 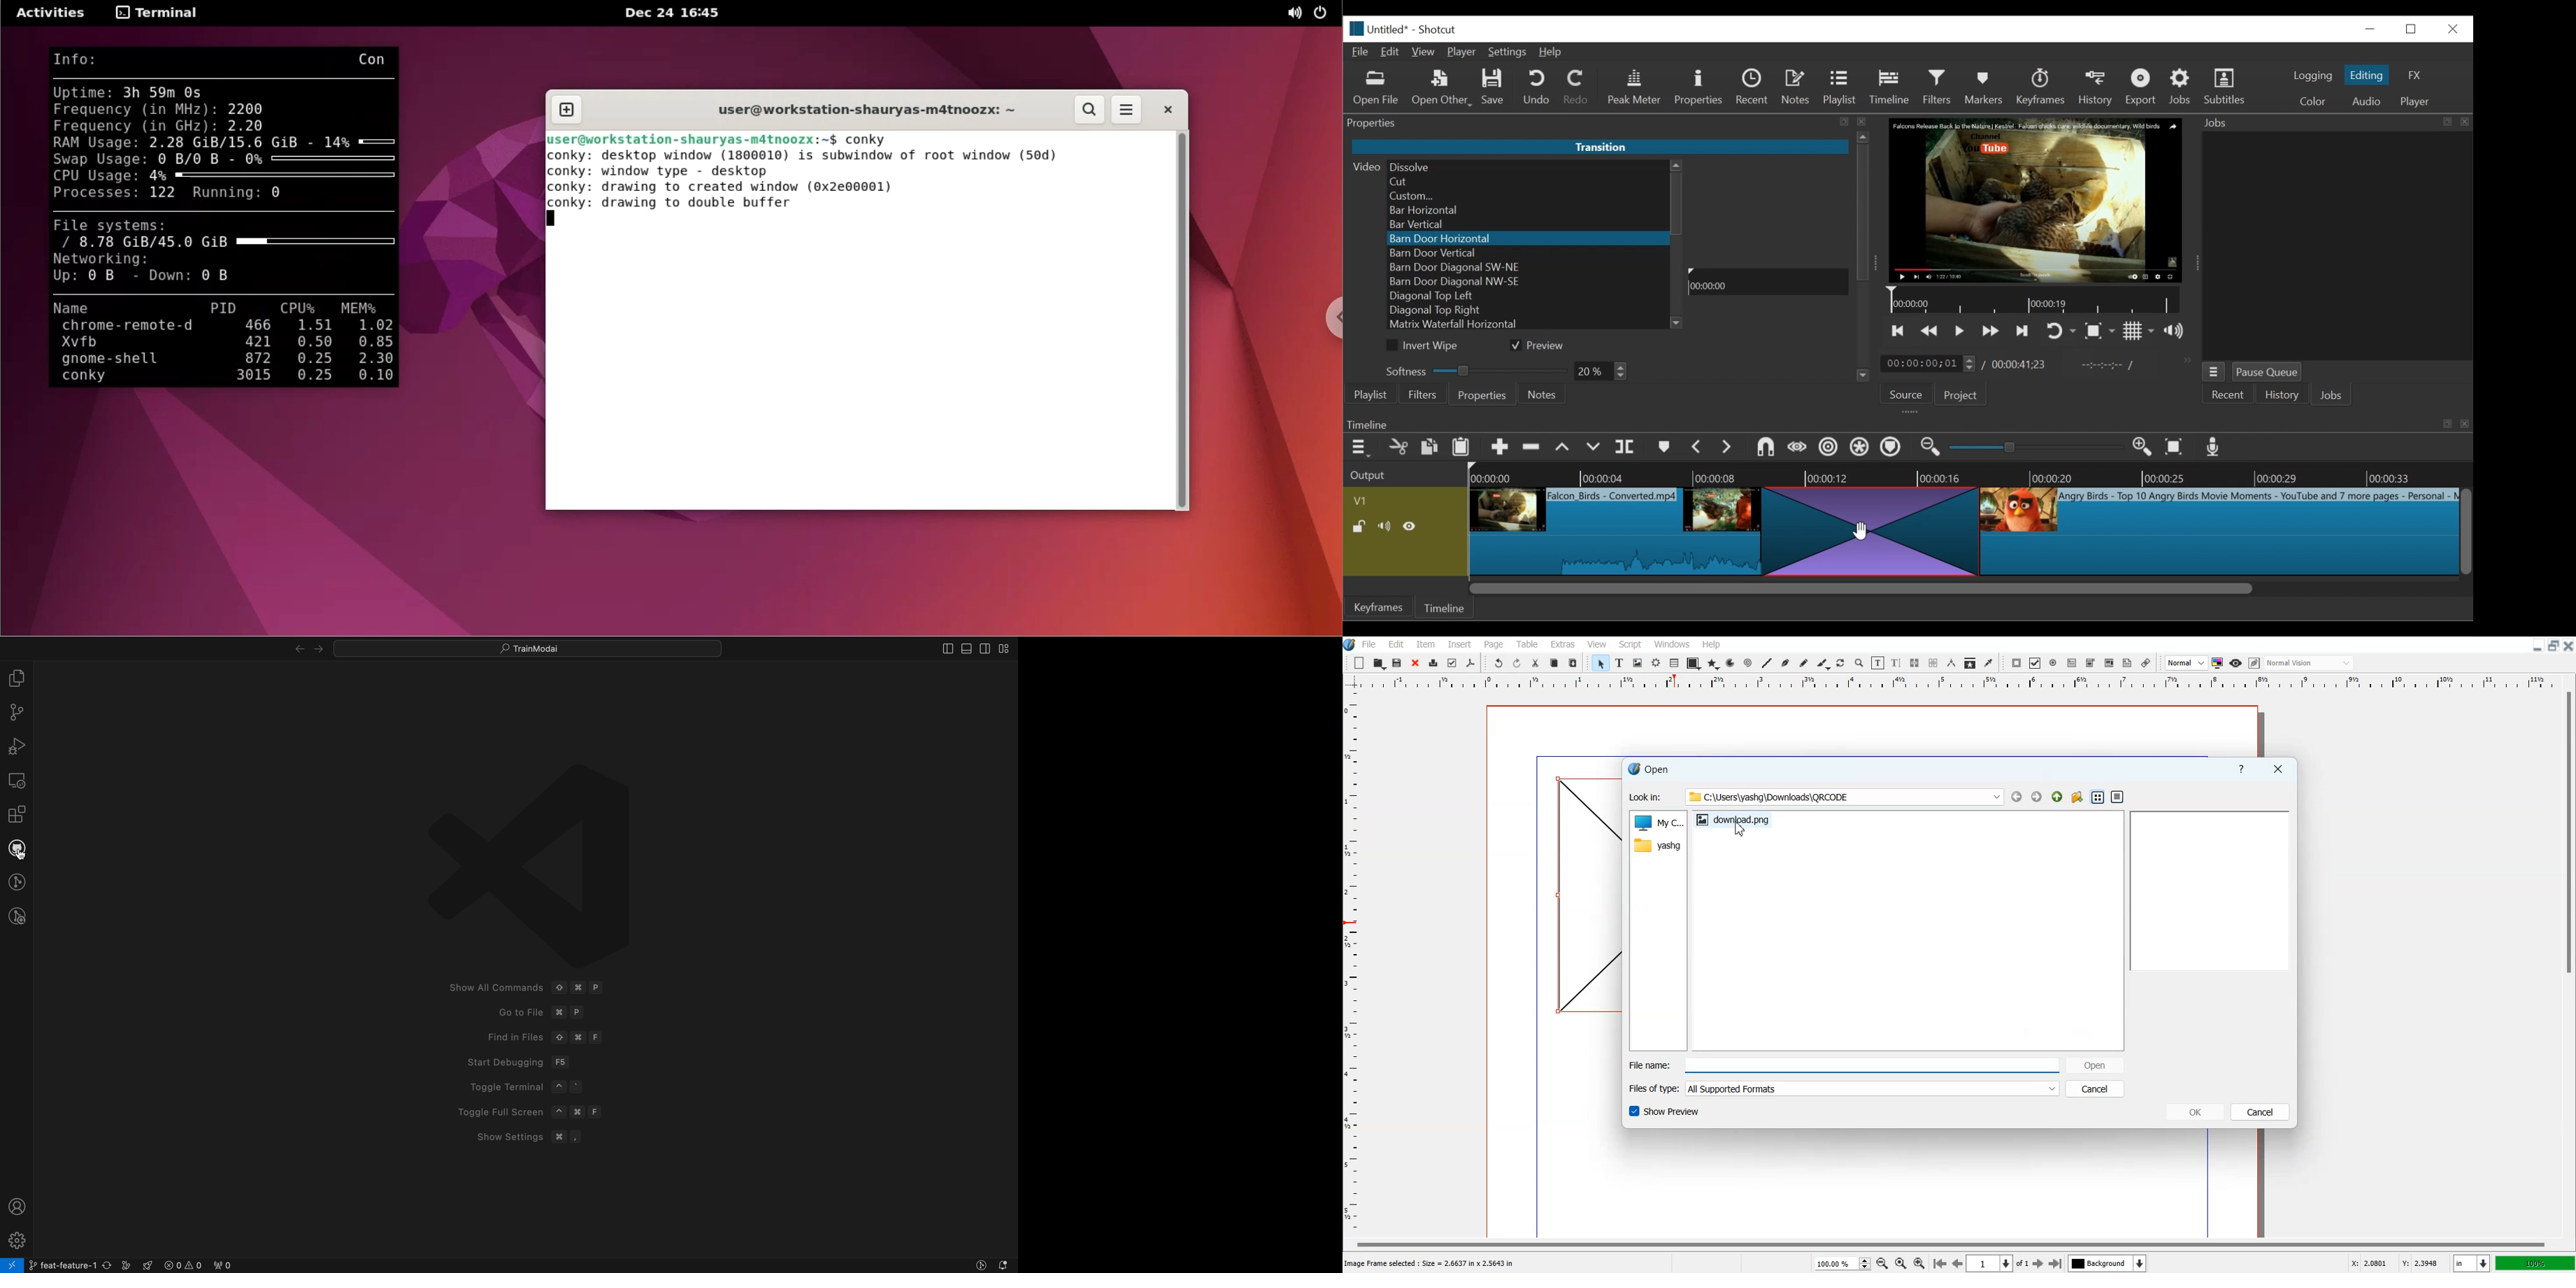 What do you see at coordinates (2451, 28) in the screenshot?
I see `Close` at bounding box center [2451, 28].